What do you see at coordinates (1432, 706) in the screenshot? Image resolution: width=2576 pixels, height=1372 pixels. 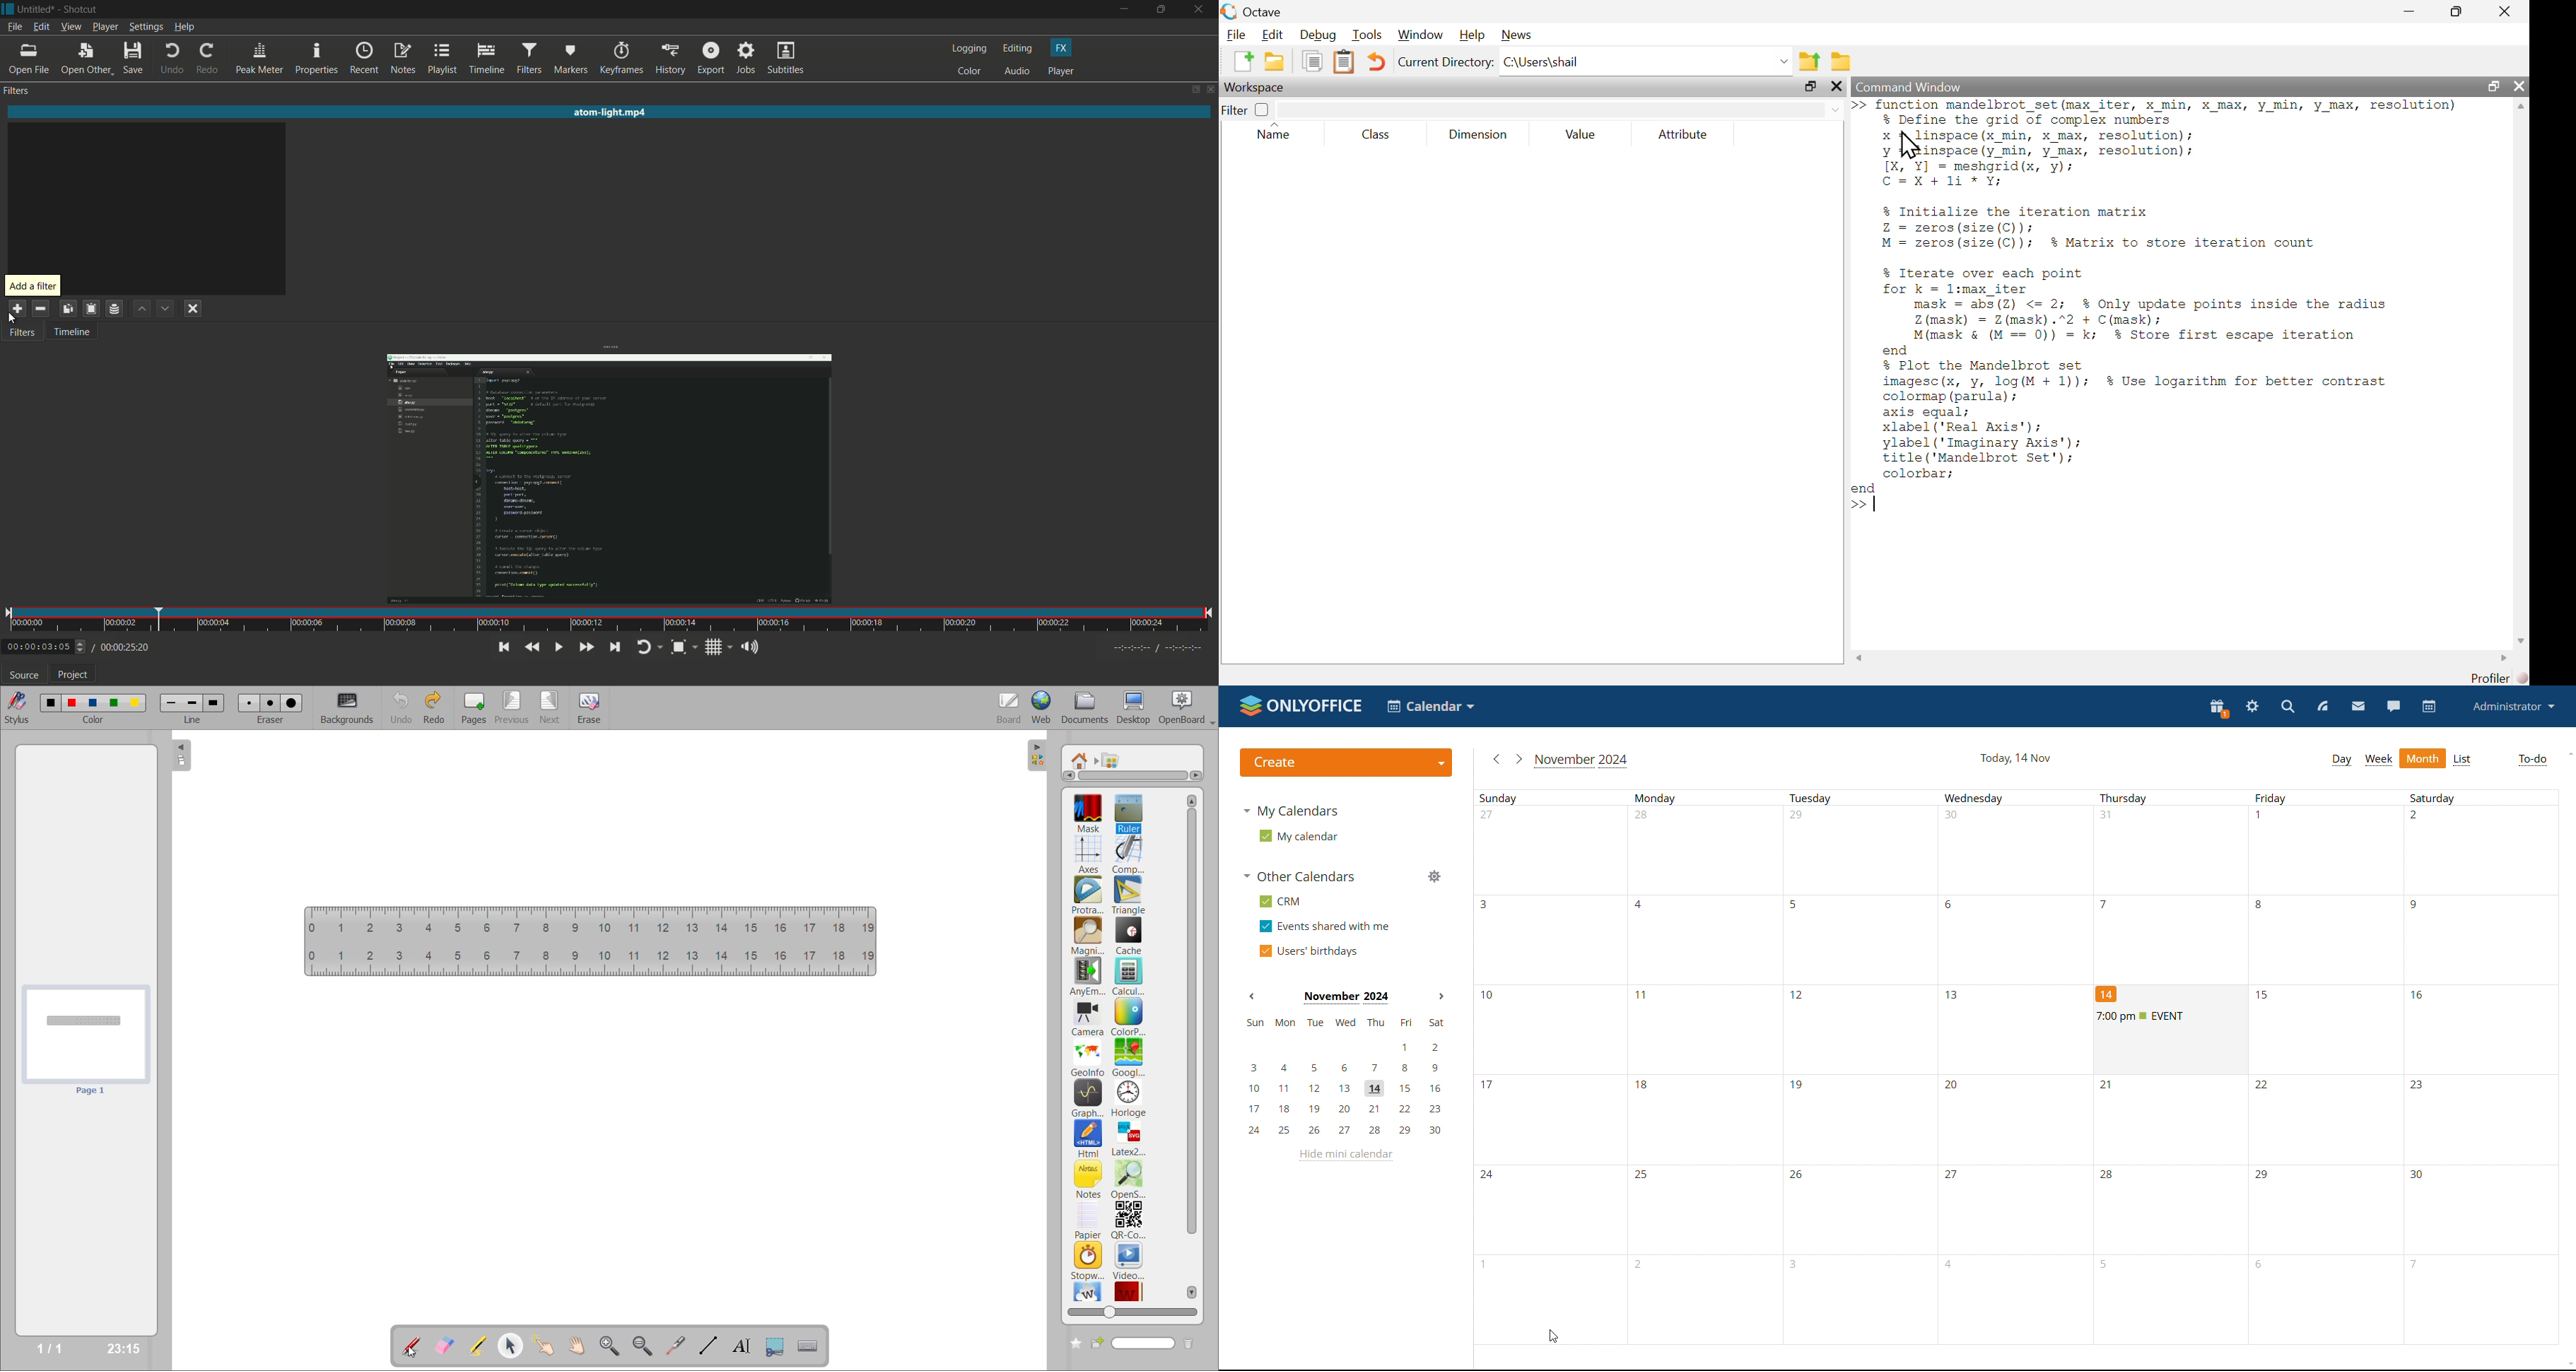 I see `select application` at bounding box center [1432, 706].